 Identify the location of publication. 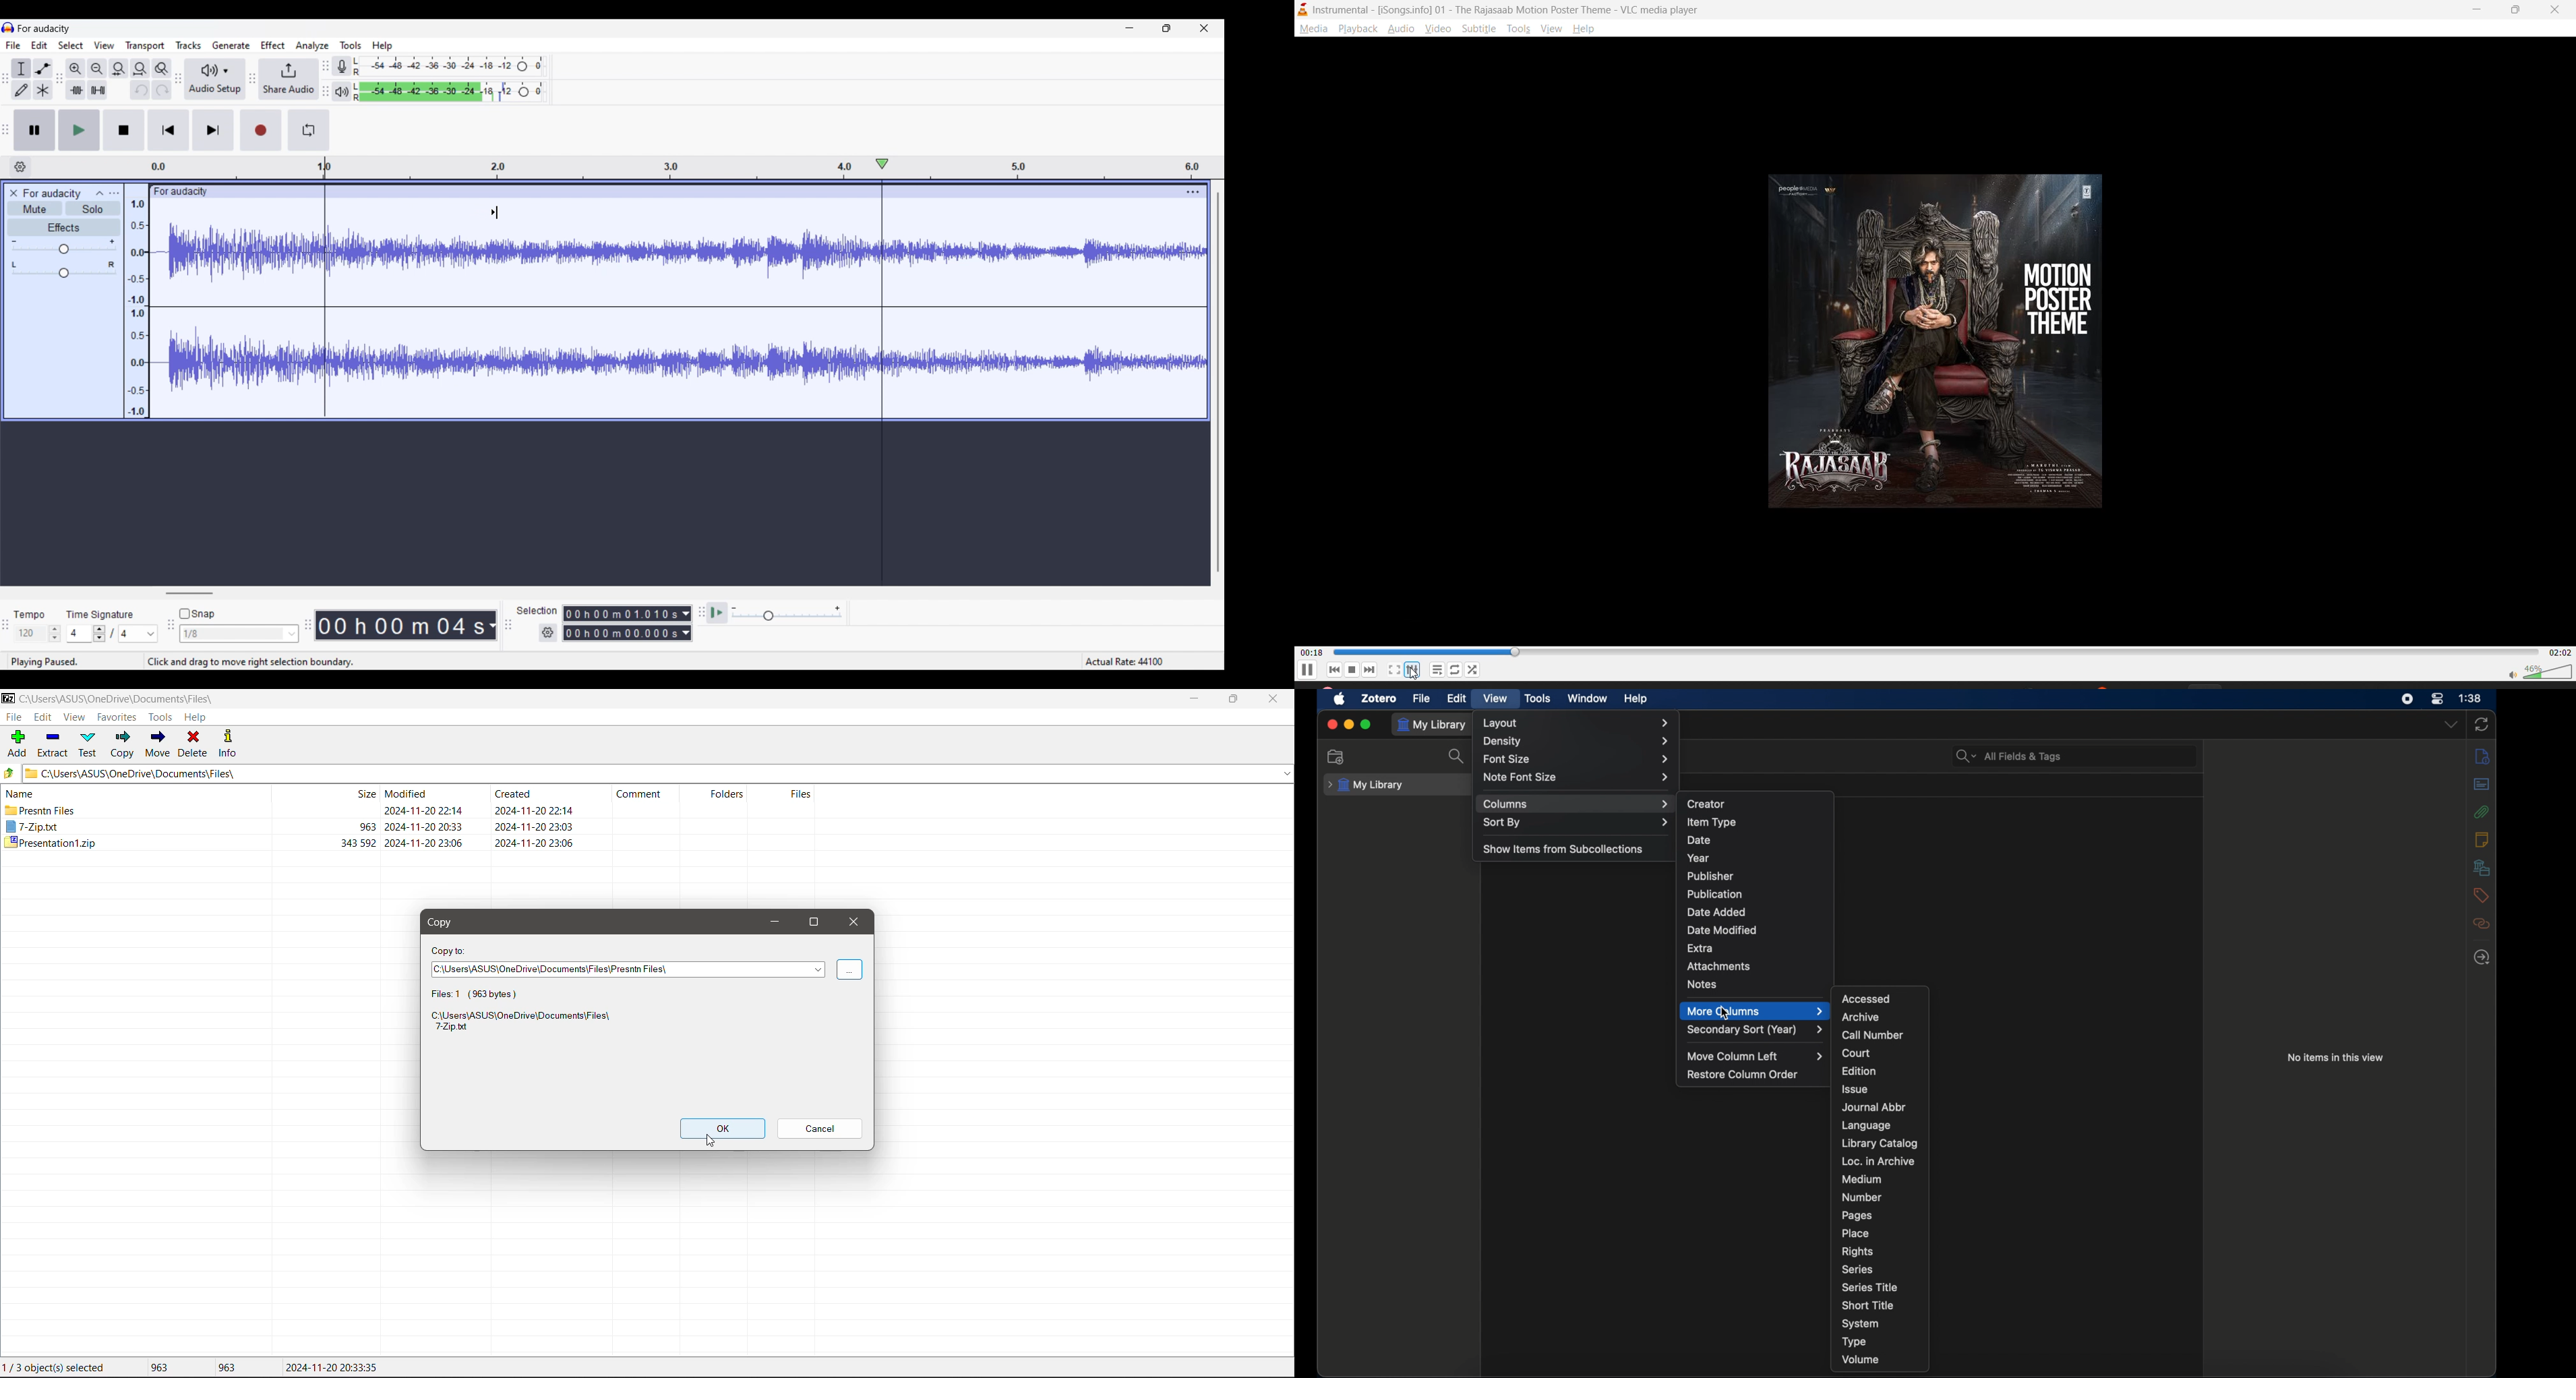
(1715, 893).